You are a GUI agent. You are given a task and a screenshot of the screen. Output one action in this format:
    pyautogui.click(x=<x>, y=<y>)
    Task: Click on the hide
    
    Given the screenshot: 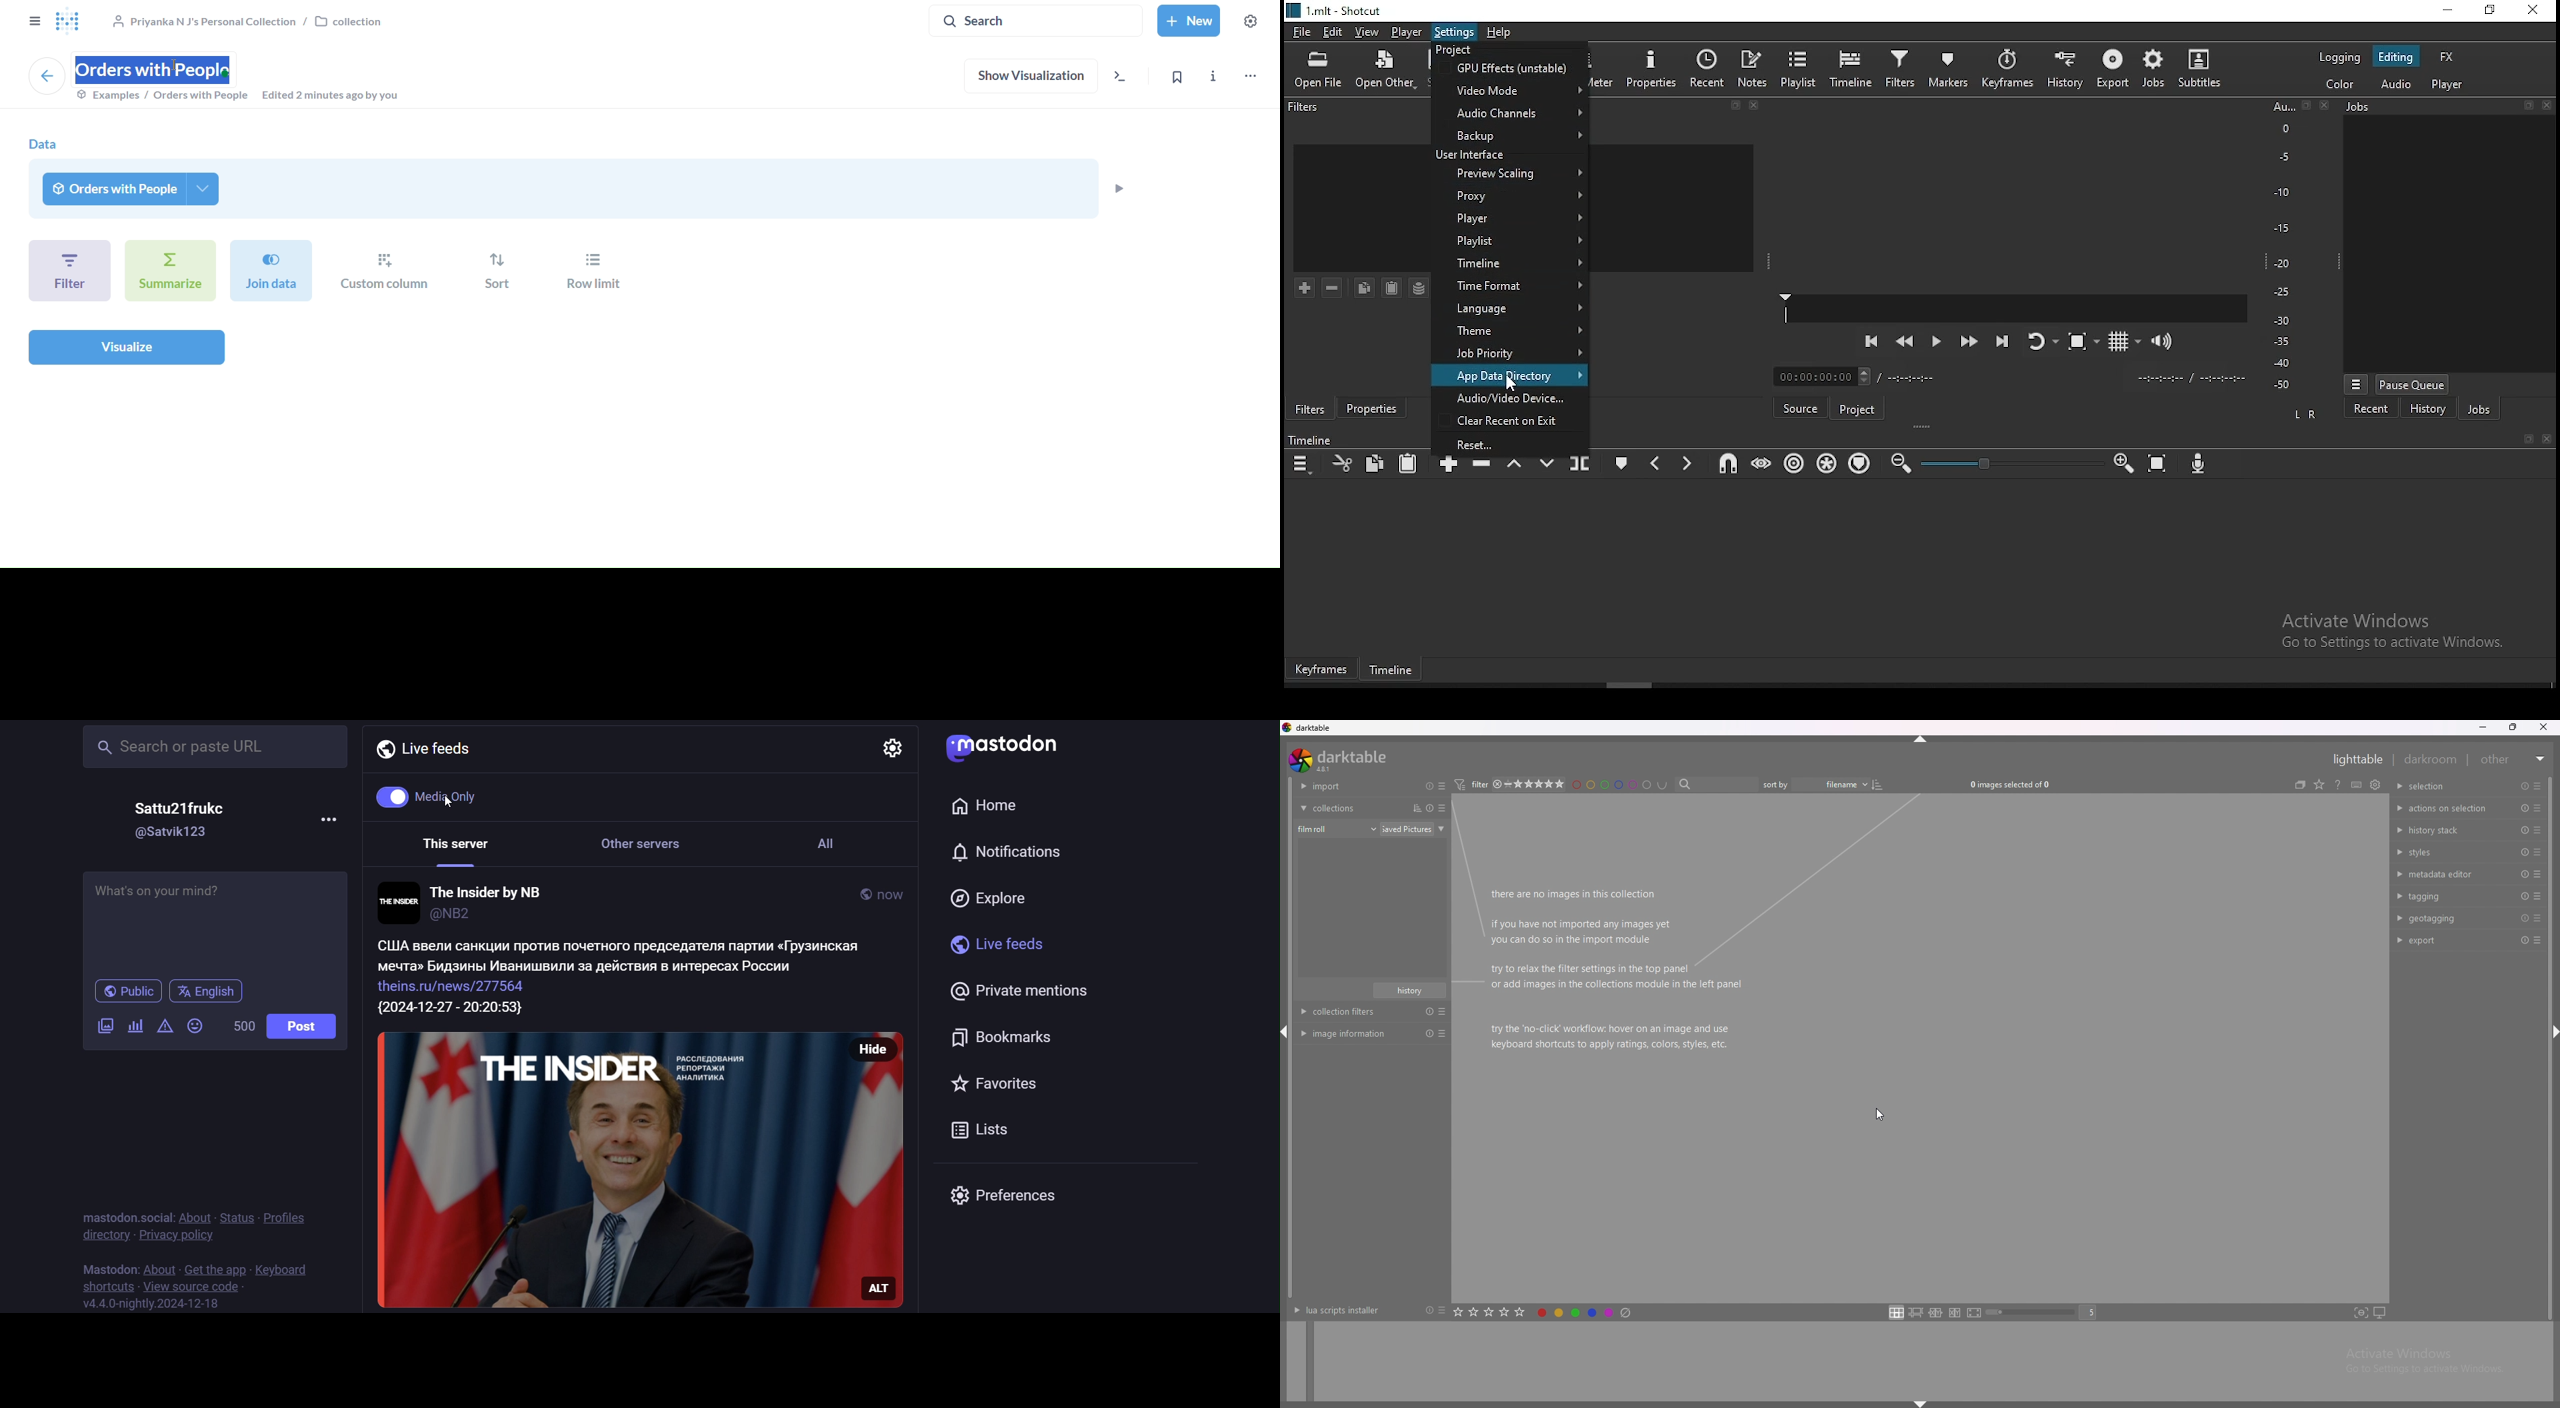 What is the action you would take?
    pyautogui.click(x=1920, y=741)
    